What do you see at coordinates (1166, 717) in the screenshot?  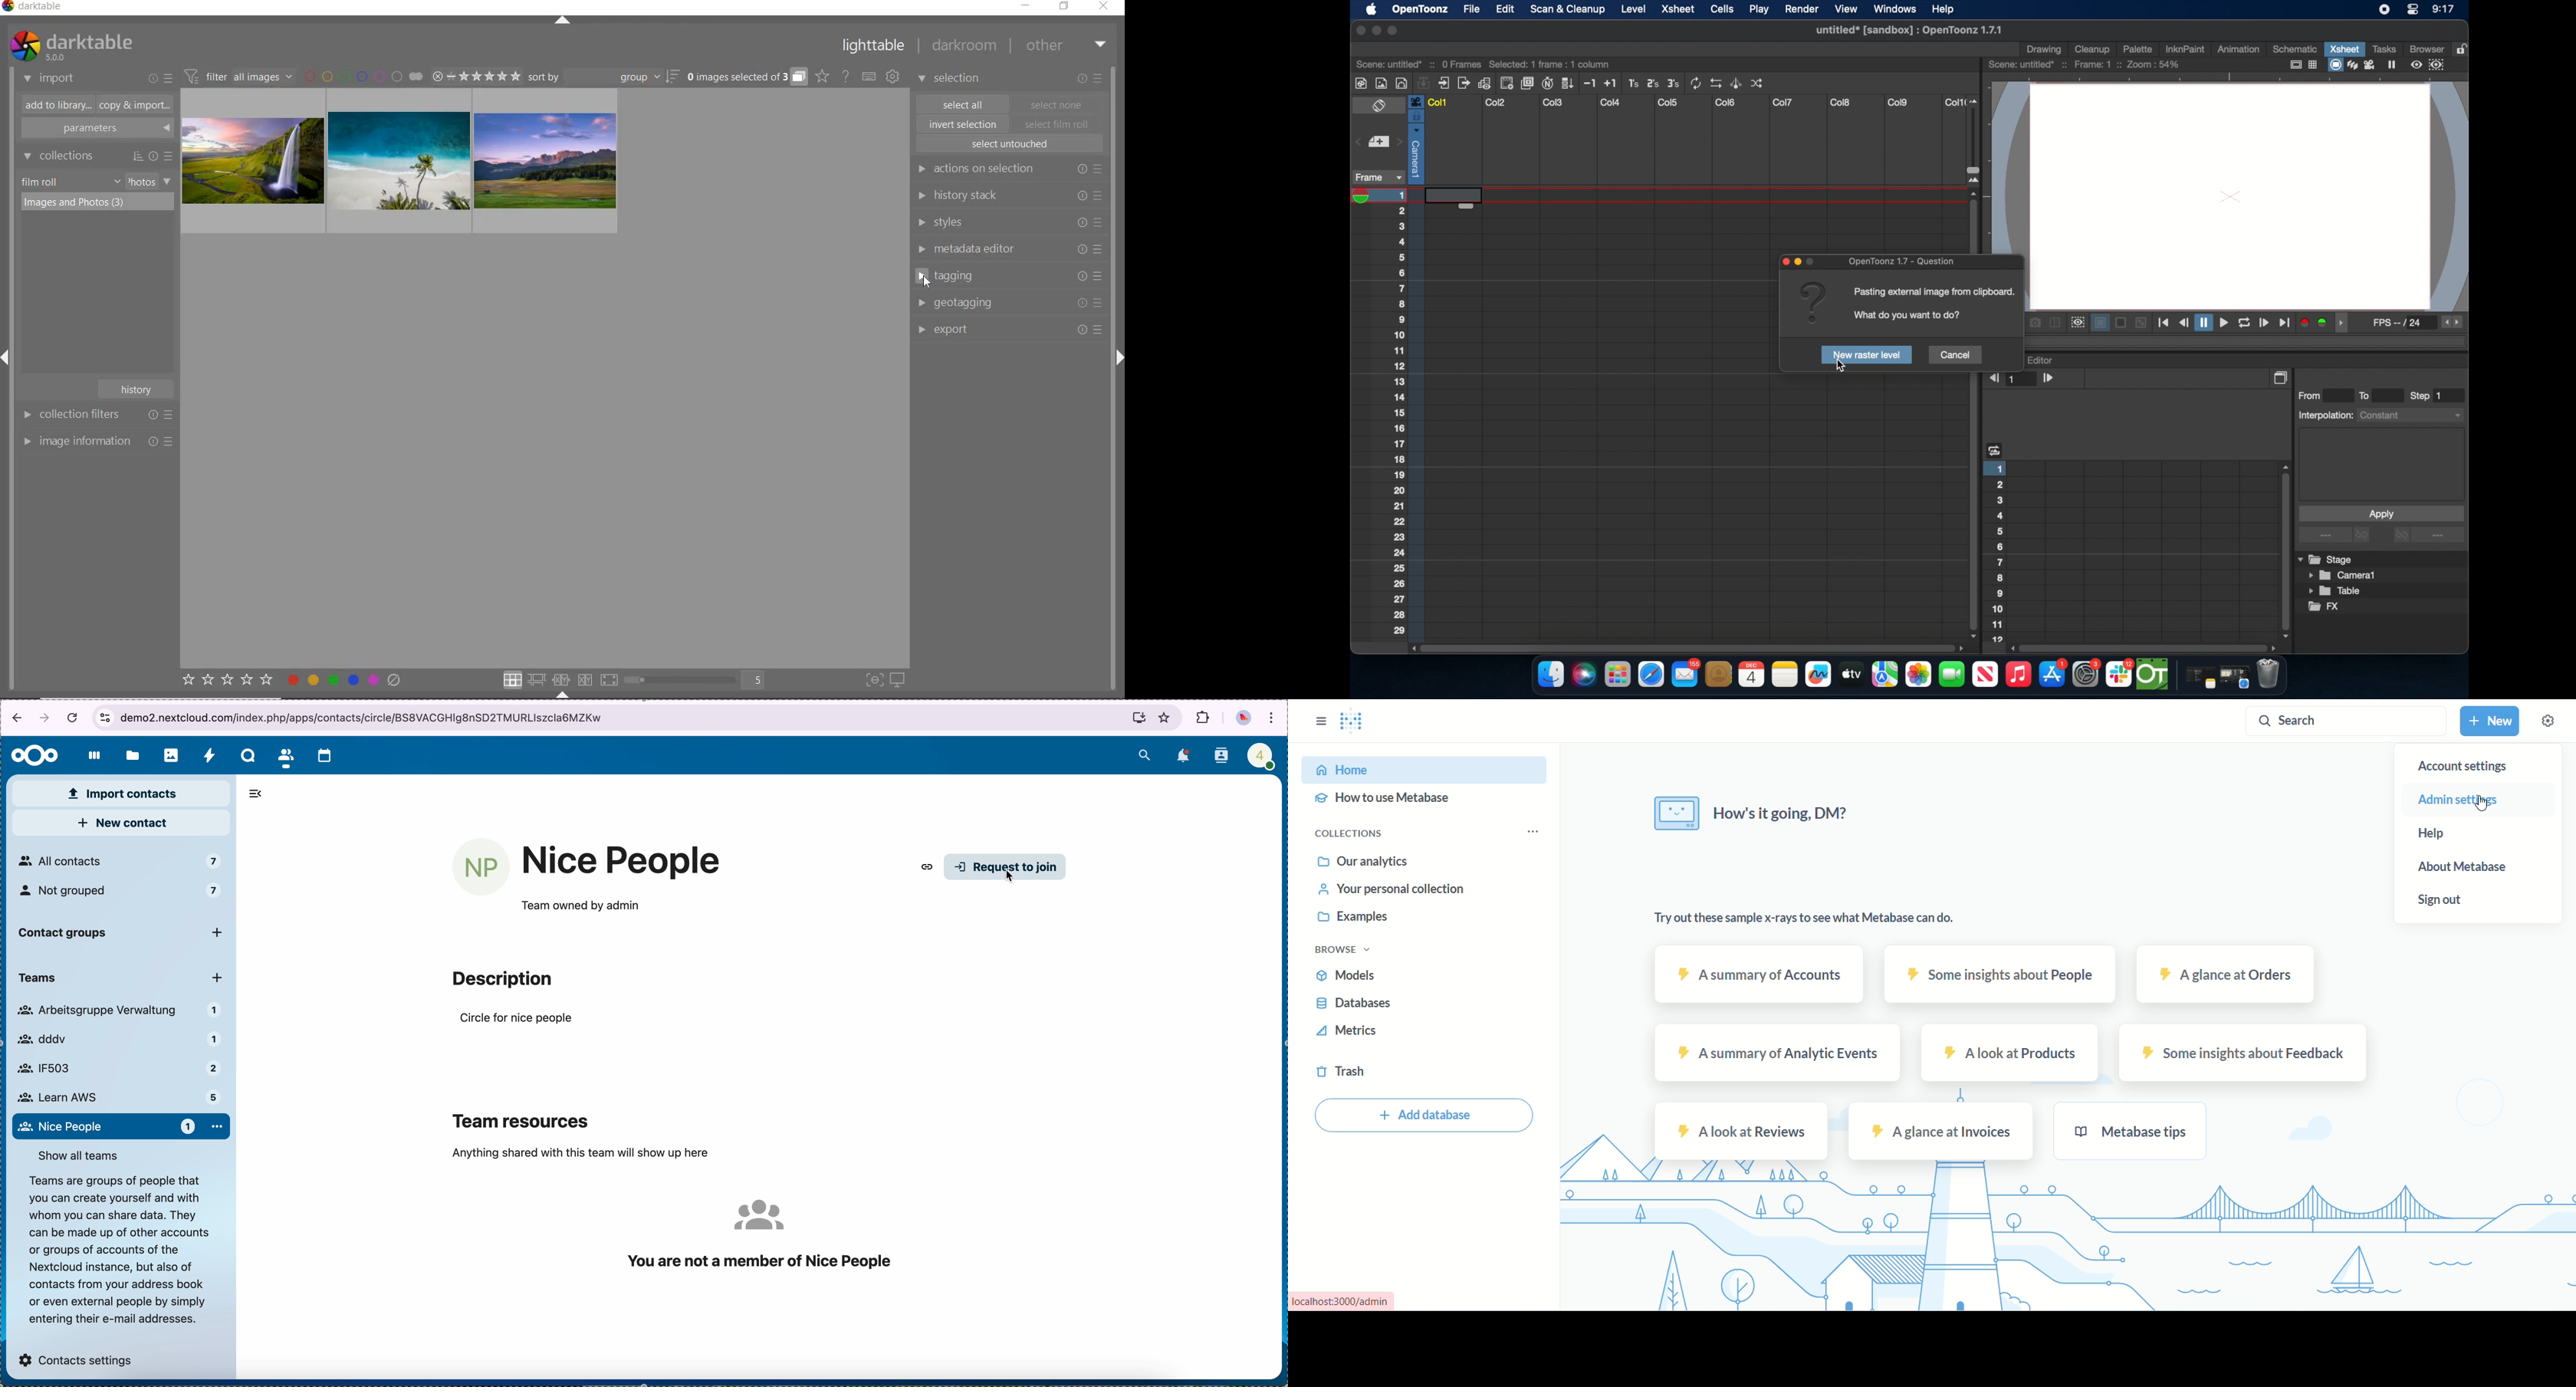 I see `favorites` at bounding box center [1166, 717].